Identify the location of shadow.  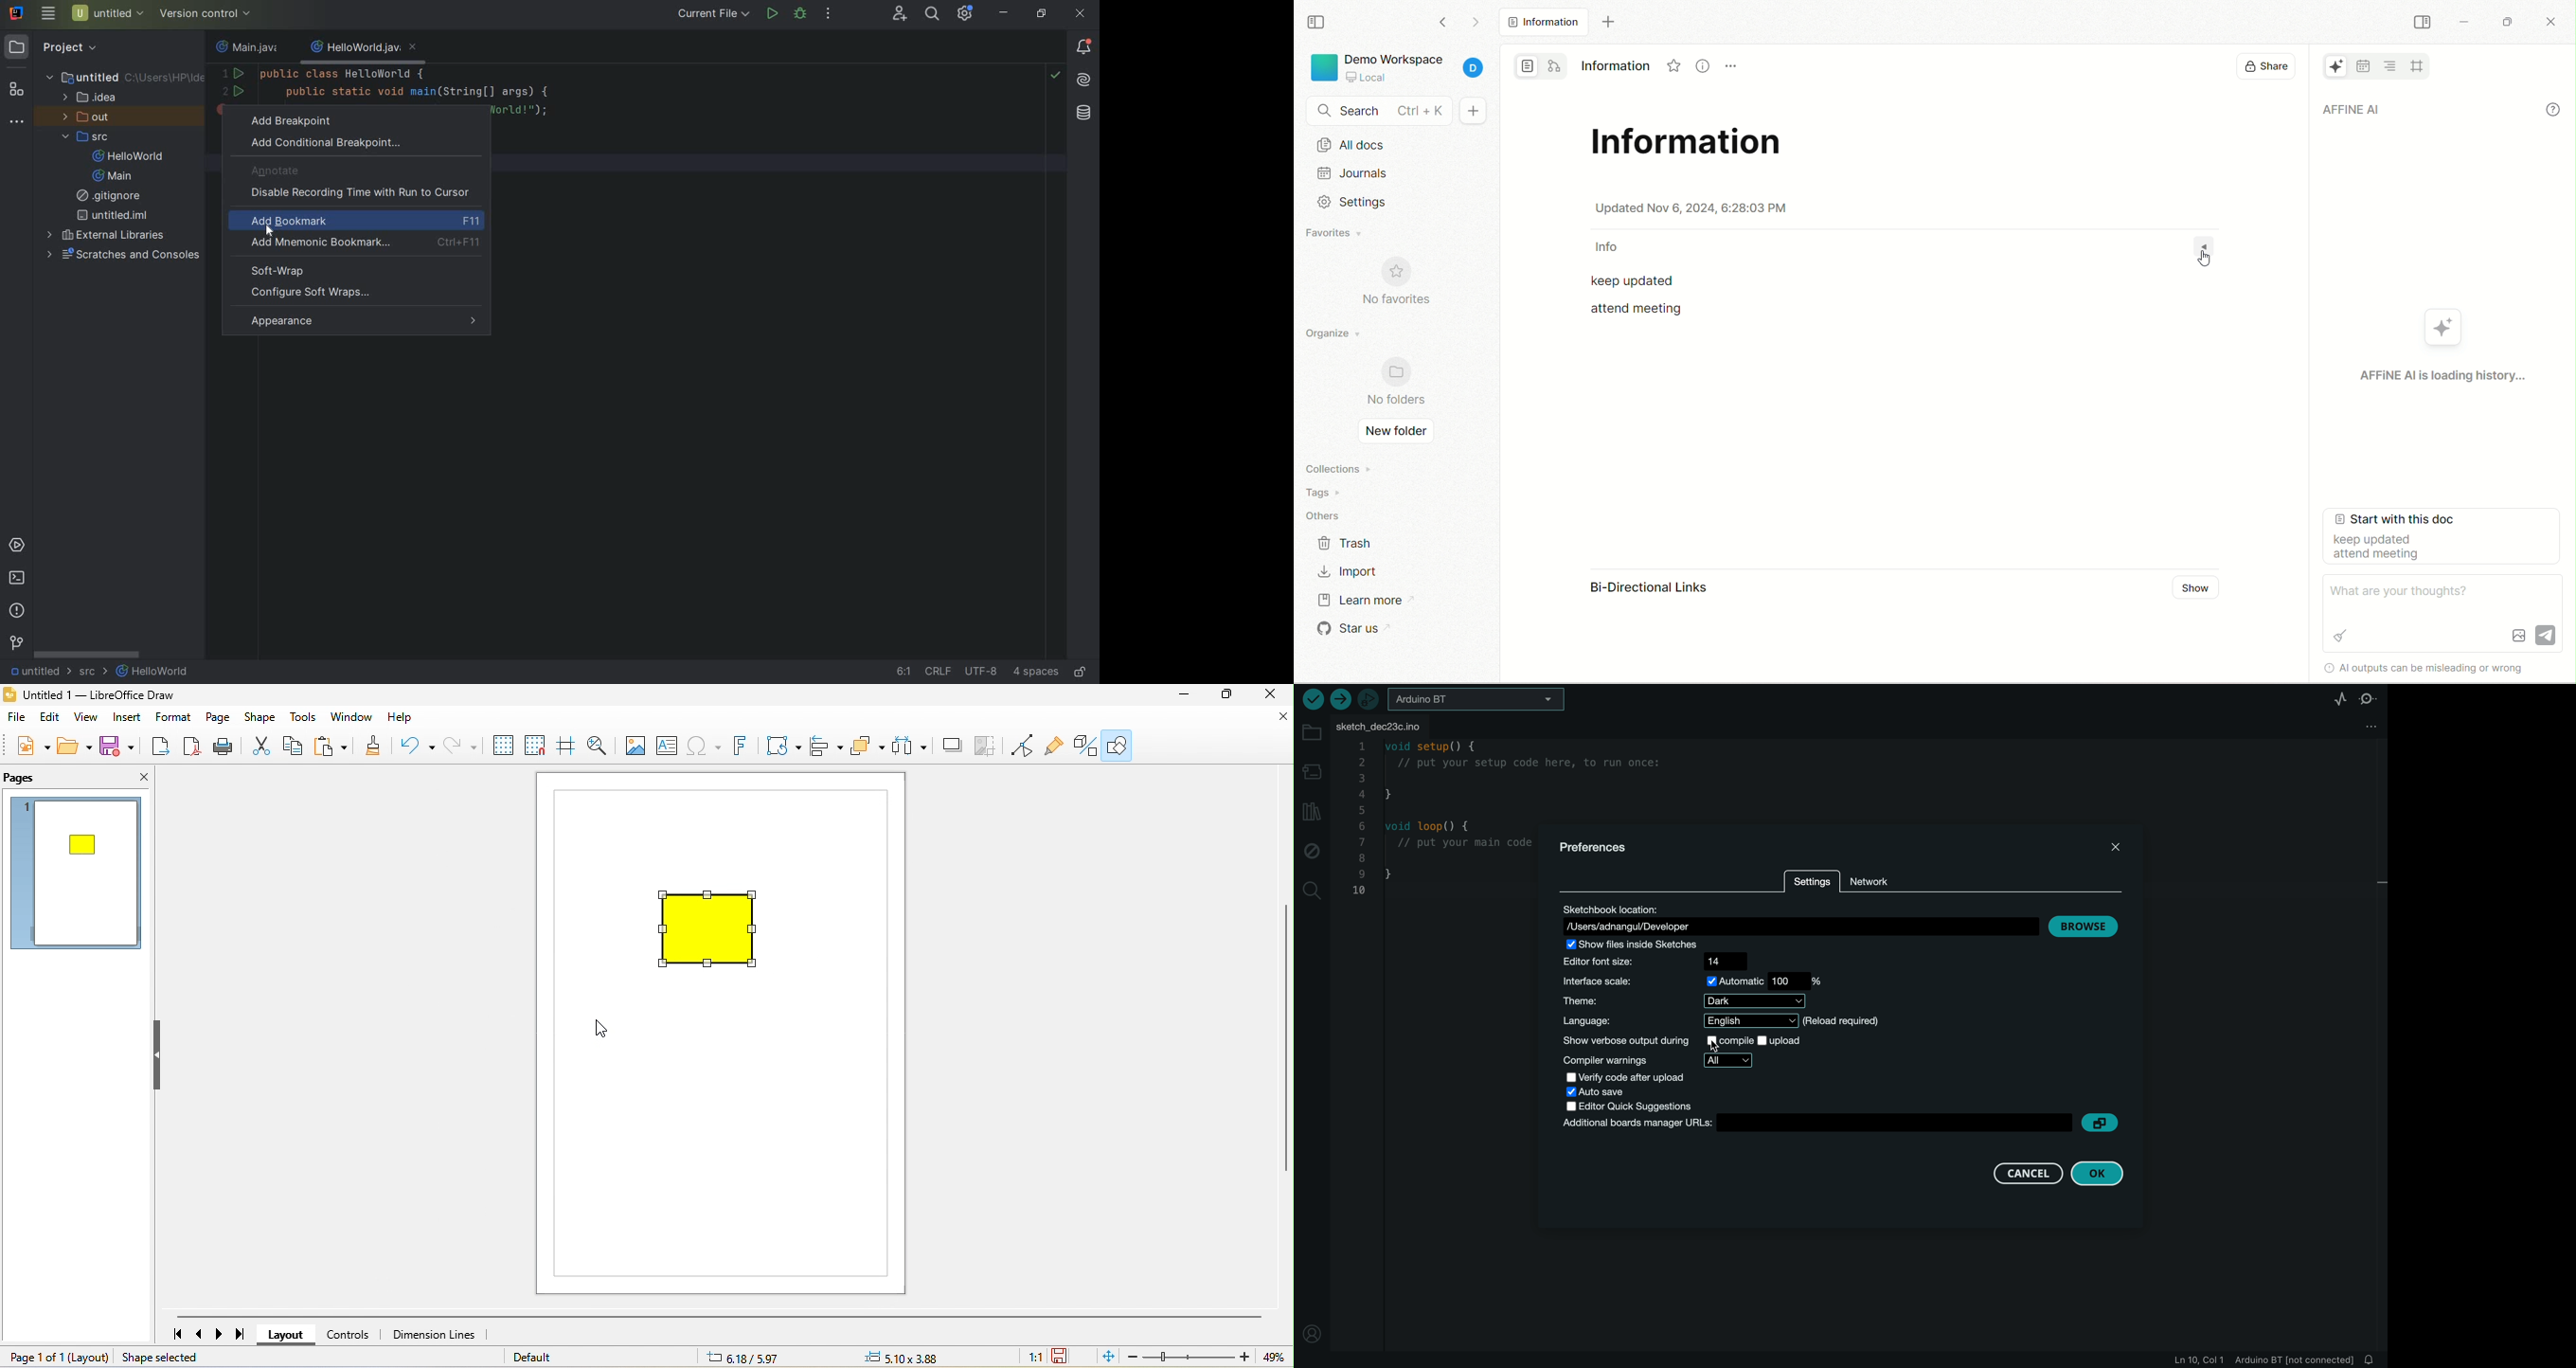
(953, 745).